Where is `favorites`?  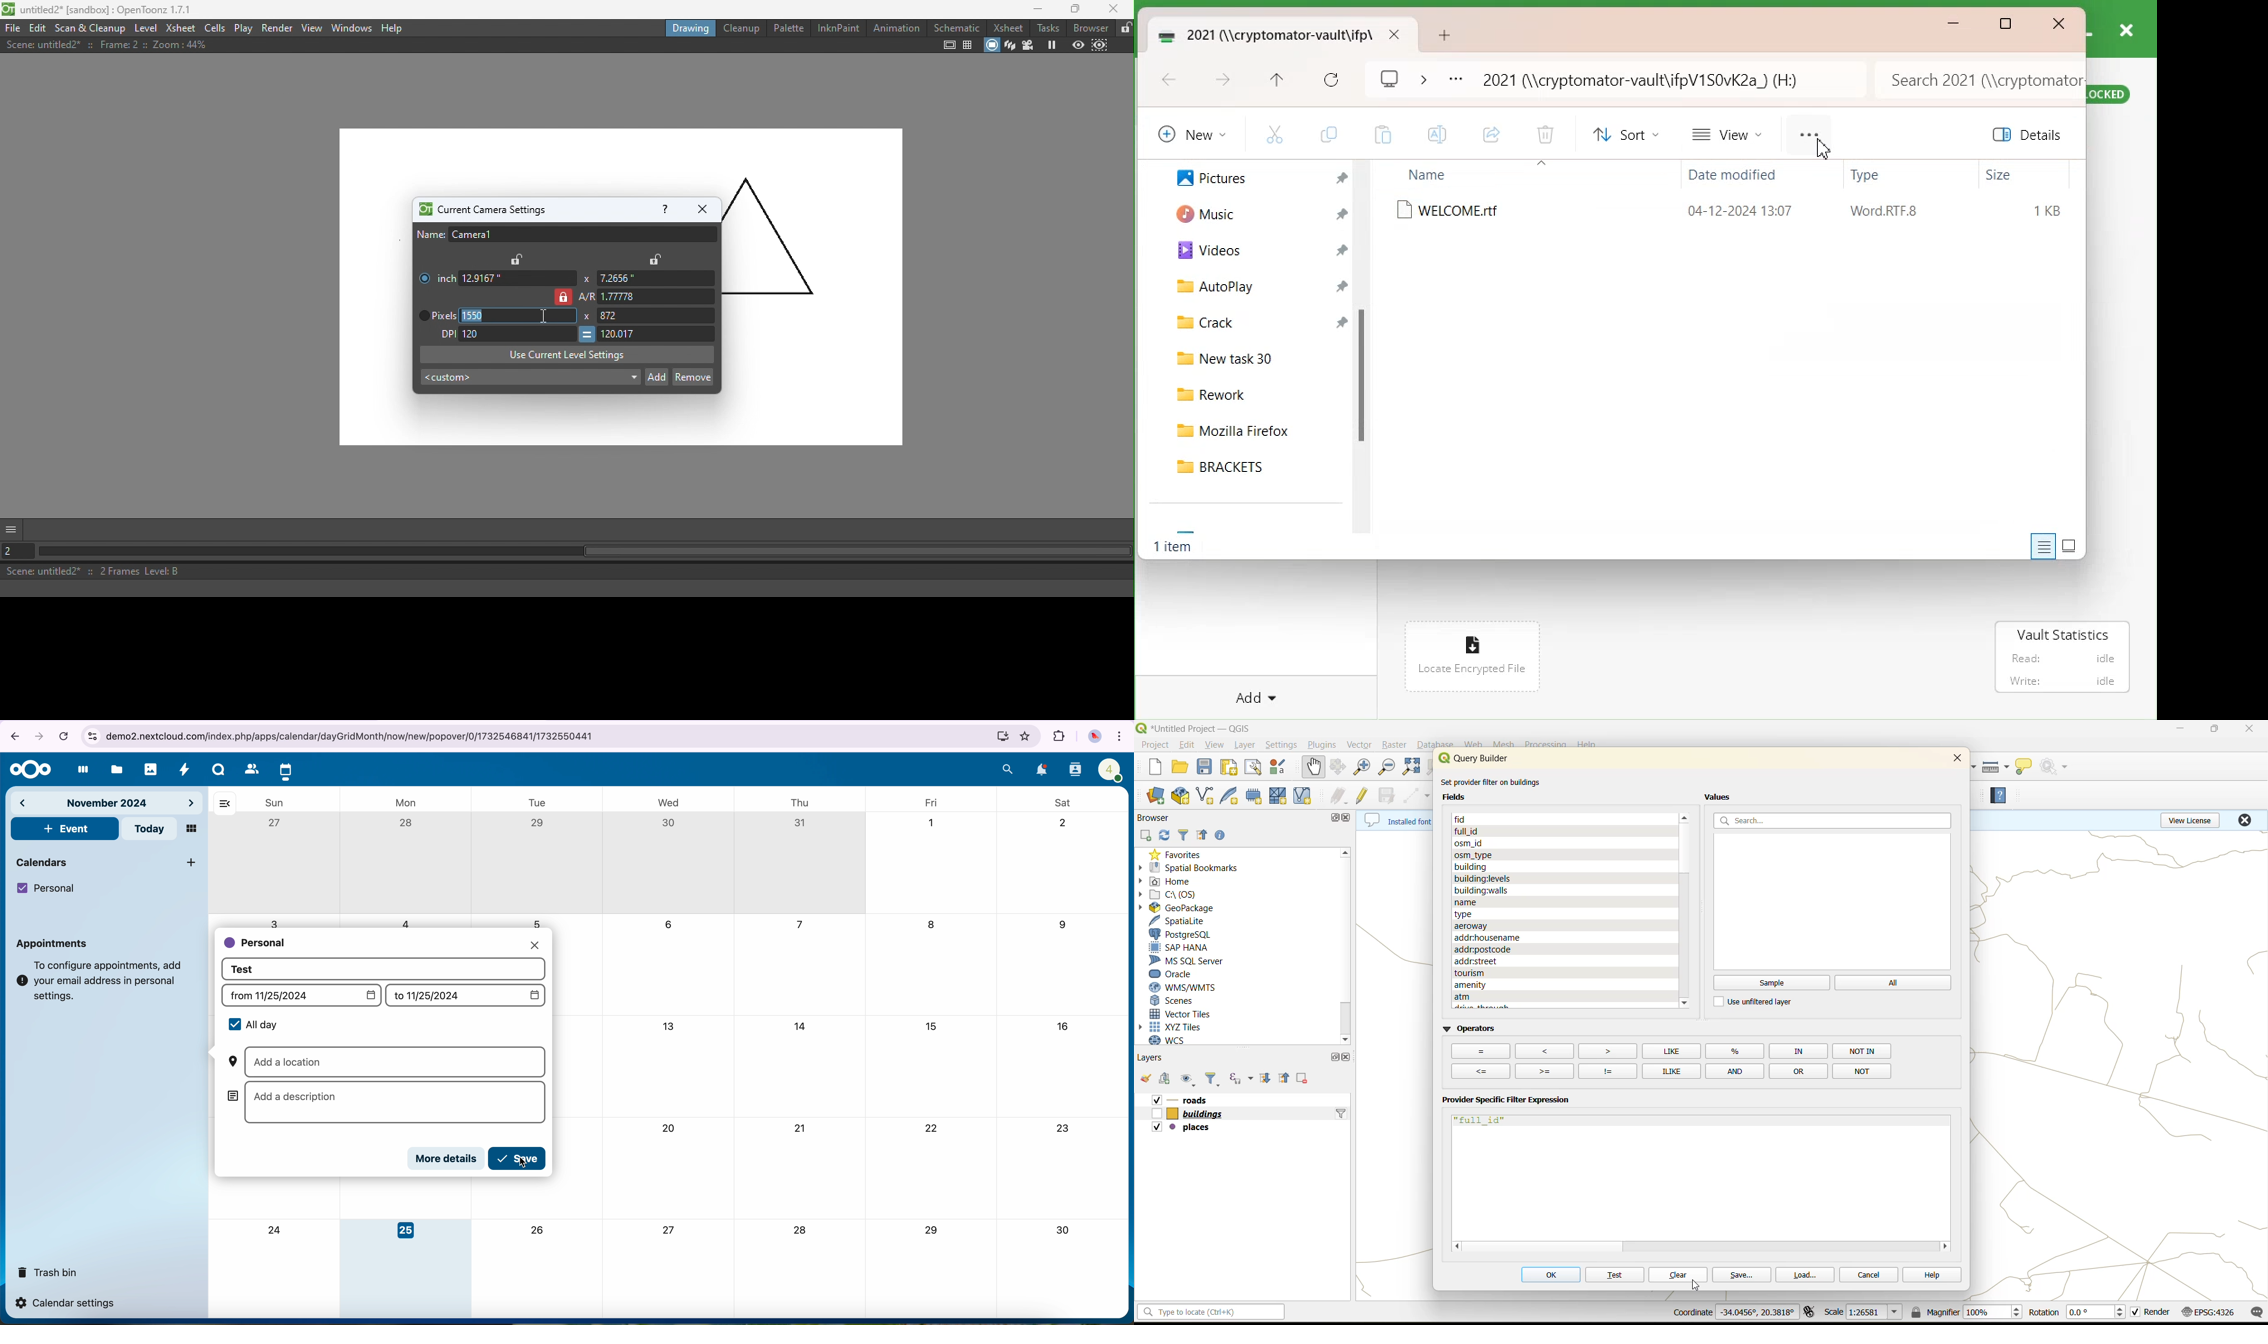 favorites is located at coordinates (1025, 737).